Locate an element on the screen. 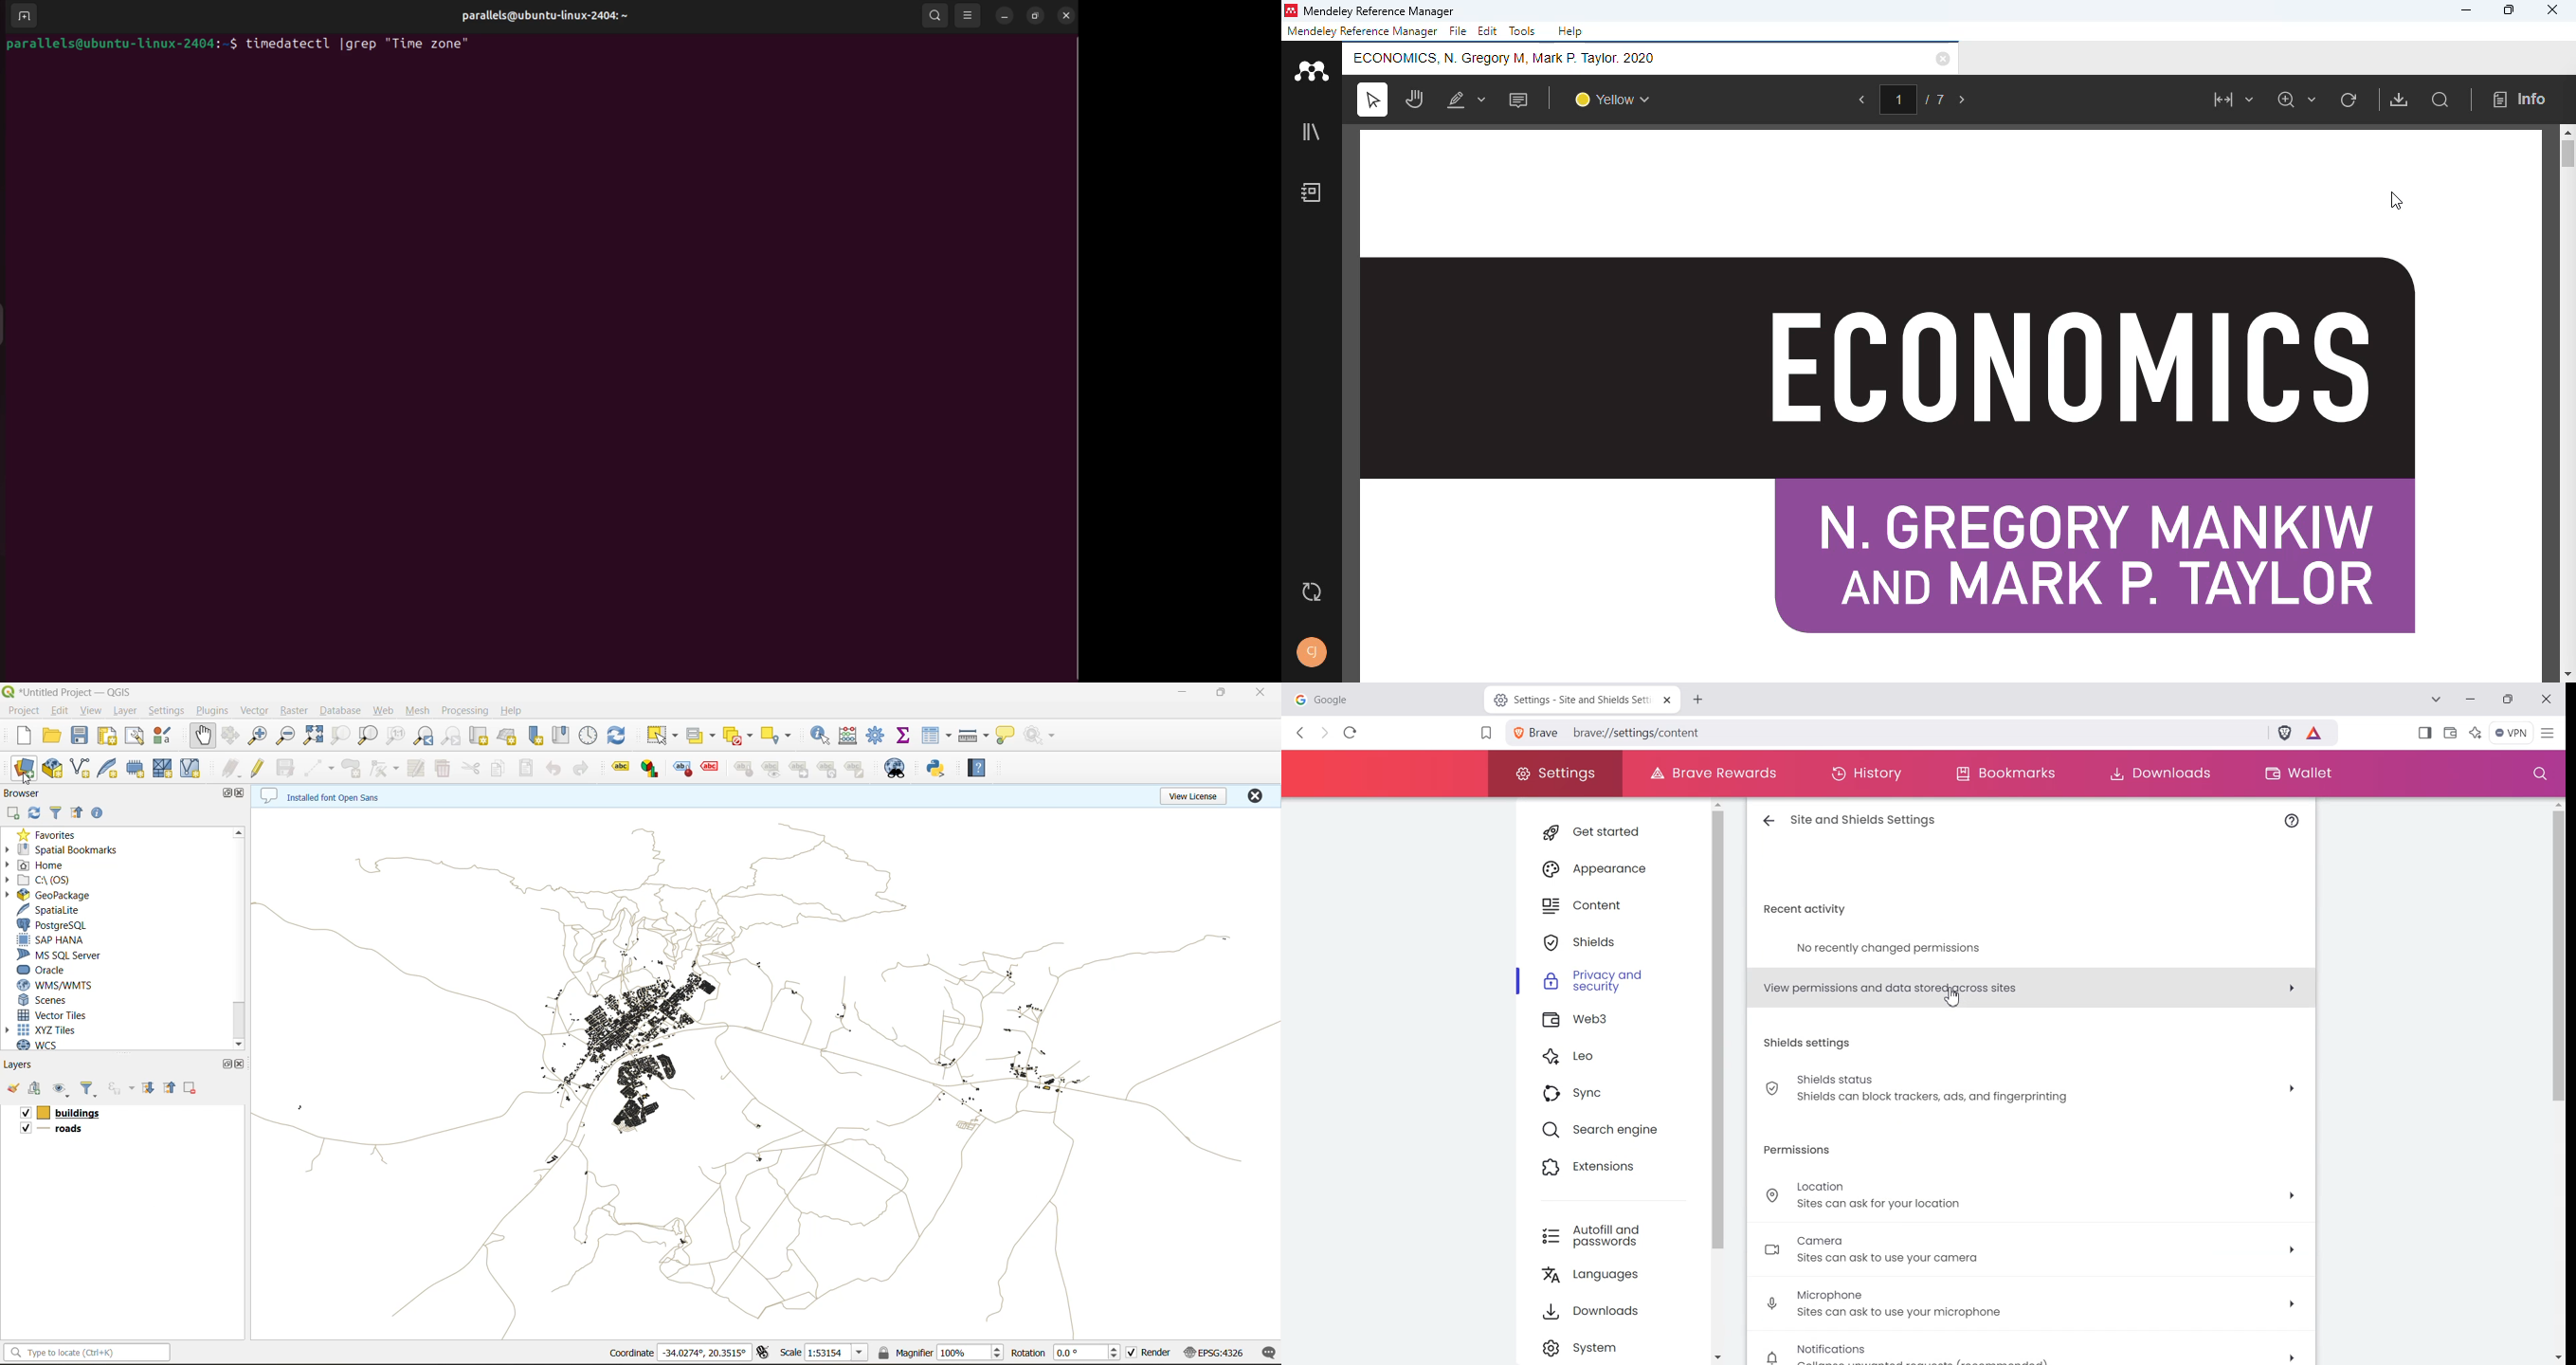 This screenshot has height=1372, width=2576. spatial bookmarks is located at coordinates (62, 850).